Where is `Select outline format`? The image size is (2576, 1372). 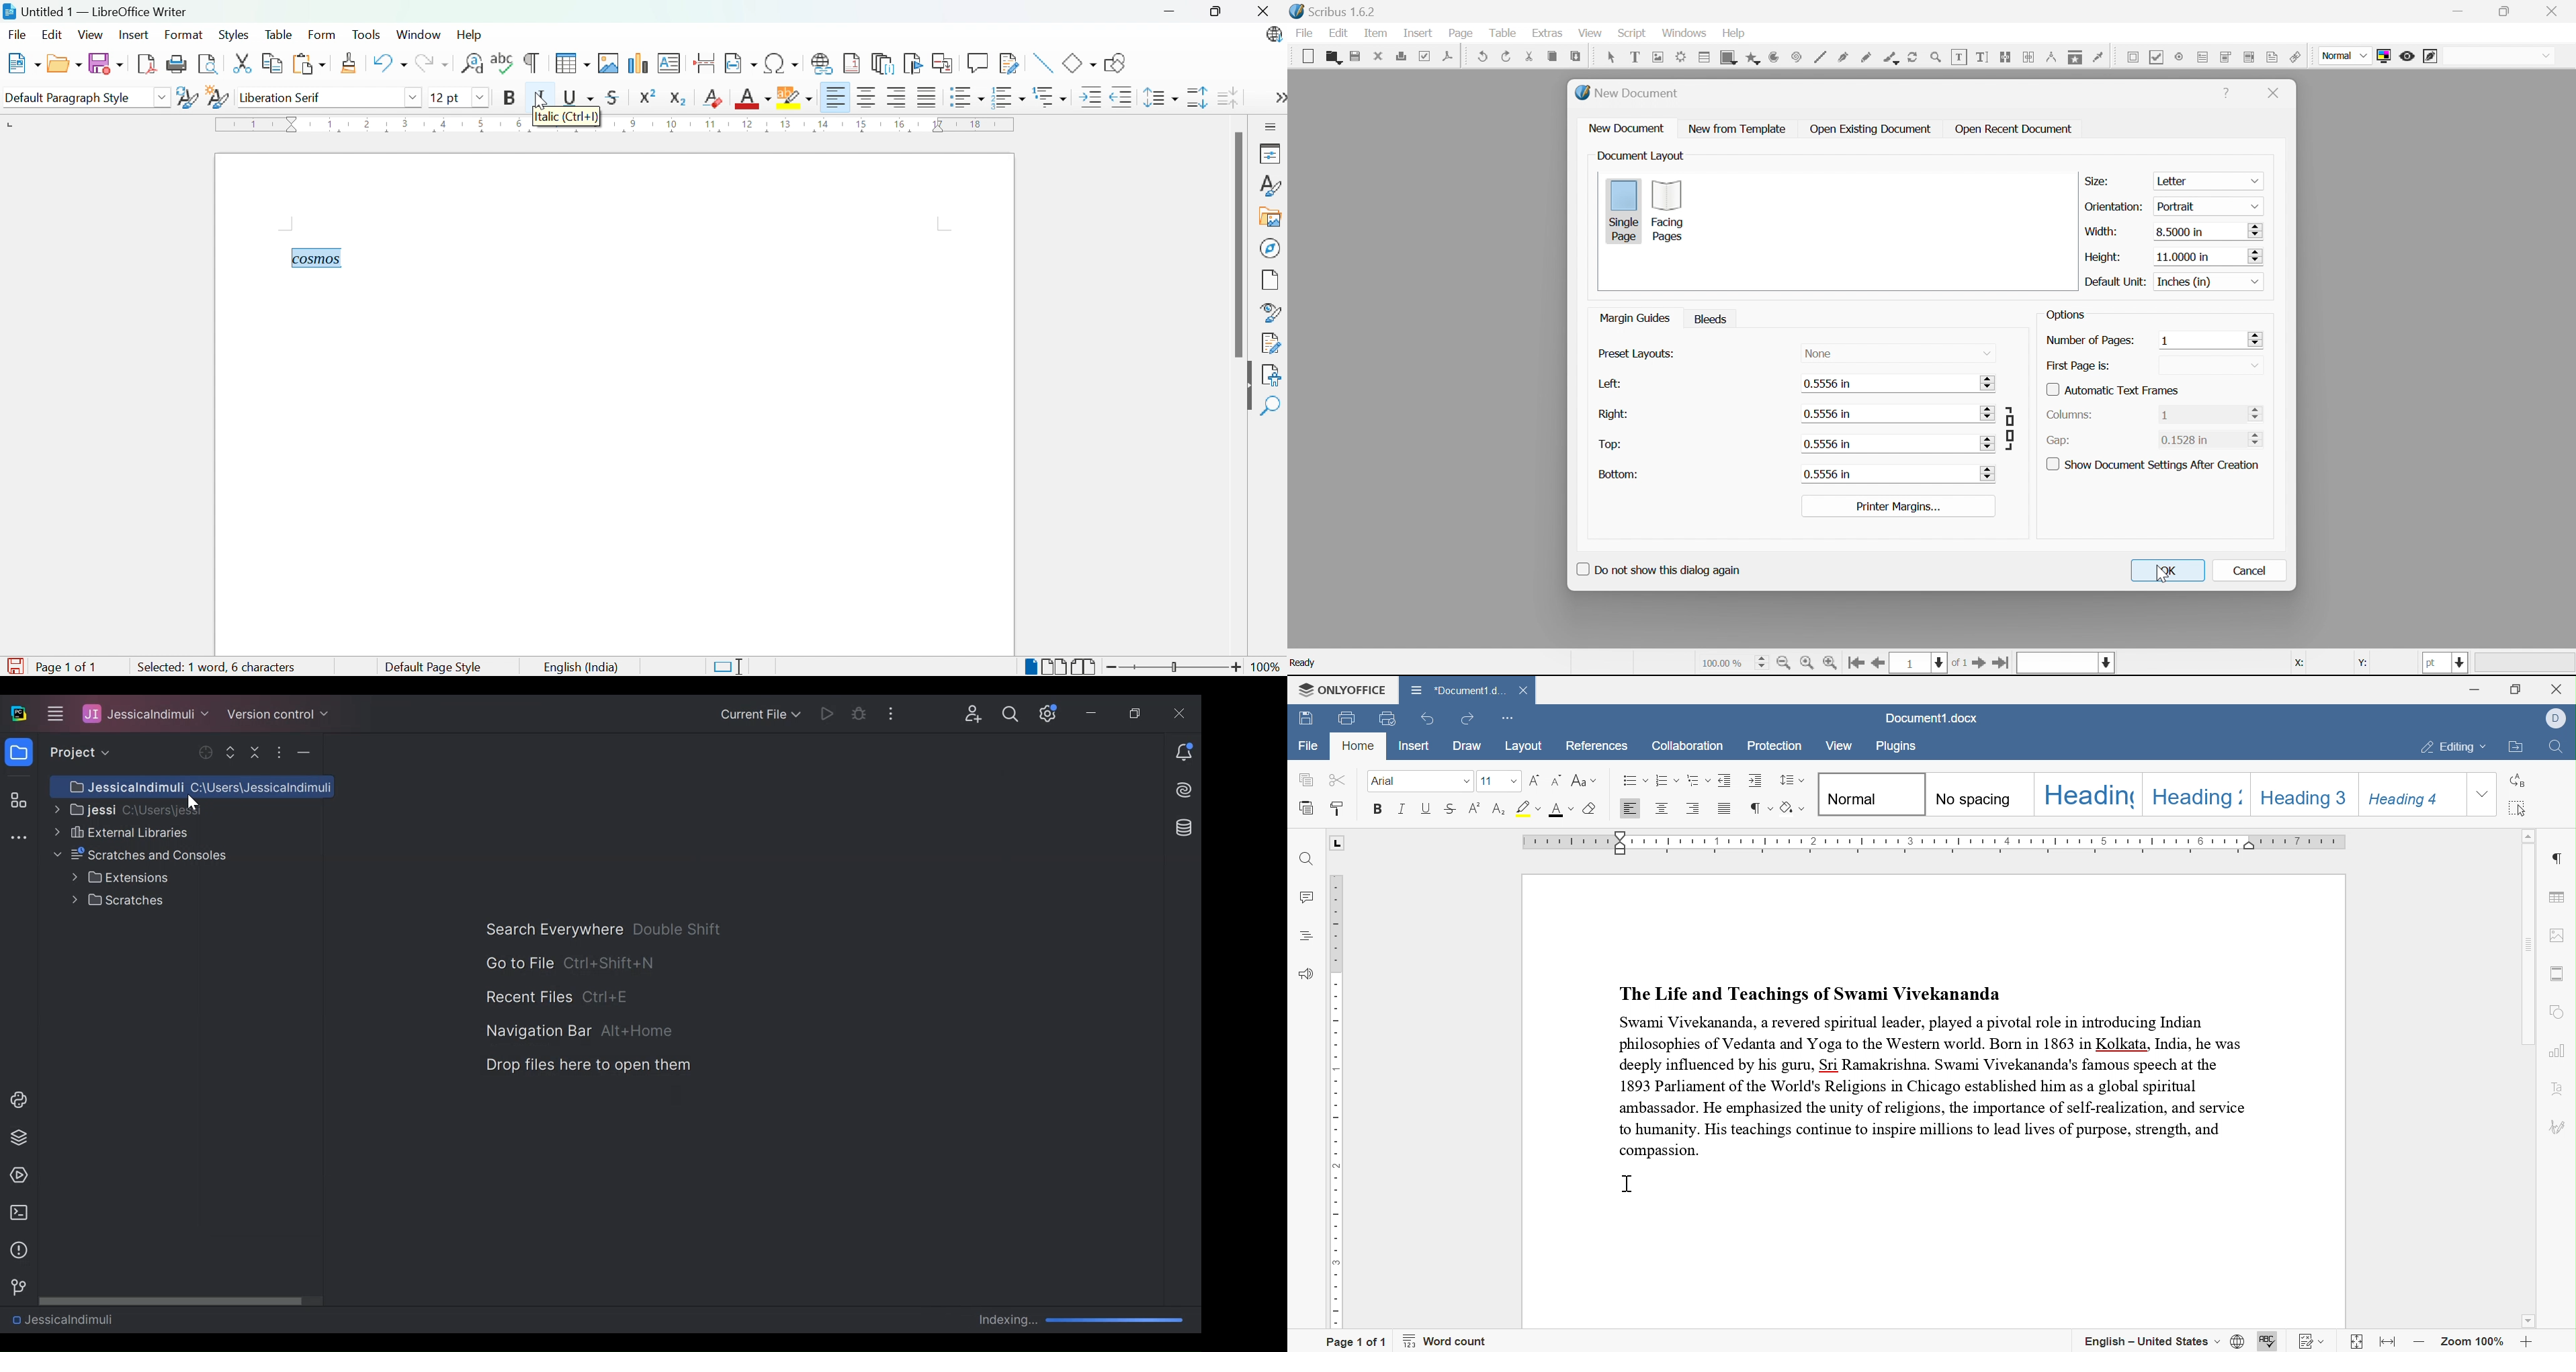
Select outline format is located at coordinates (1051, 99).